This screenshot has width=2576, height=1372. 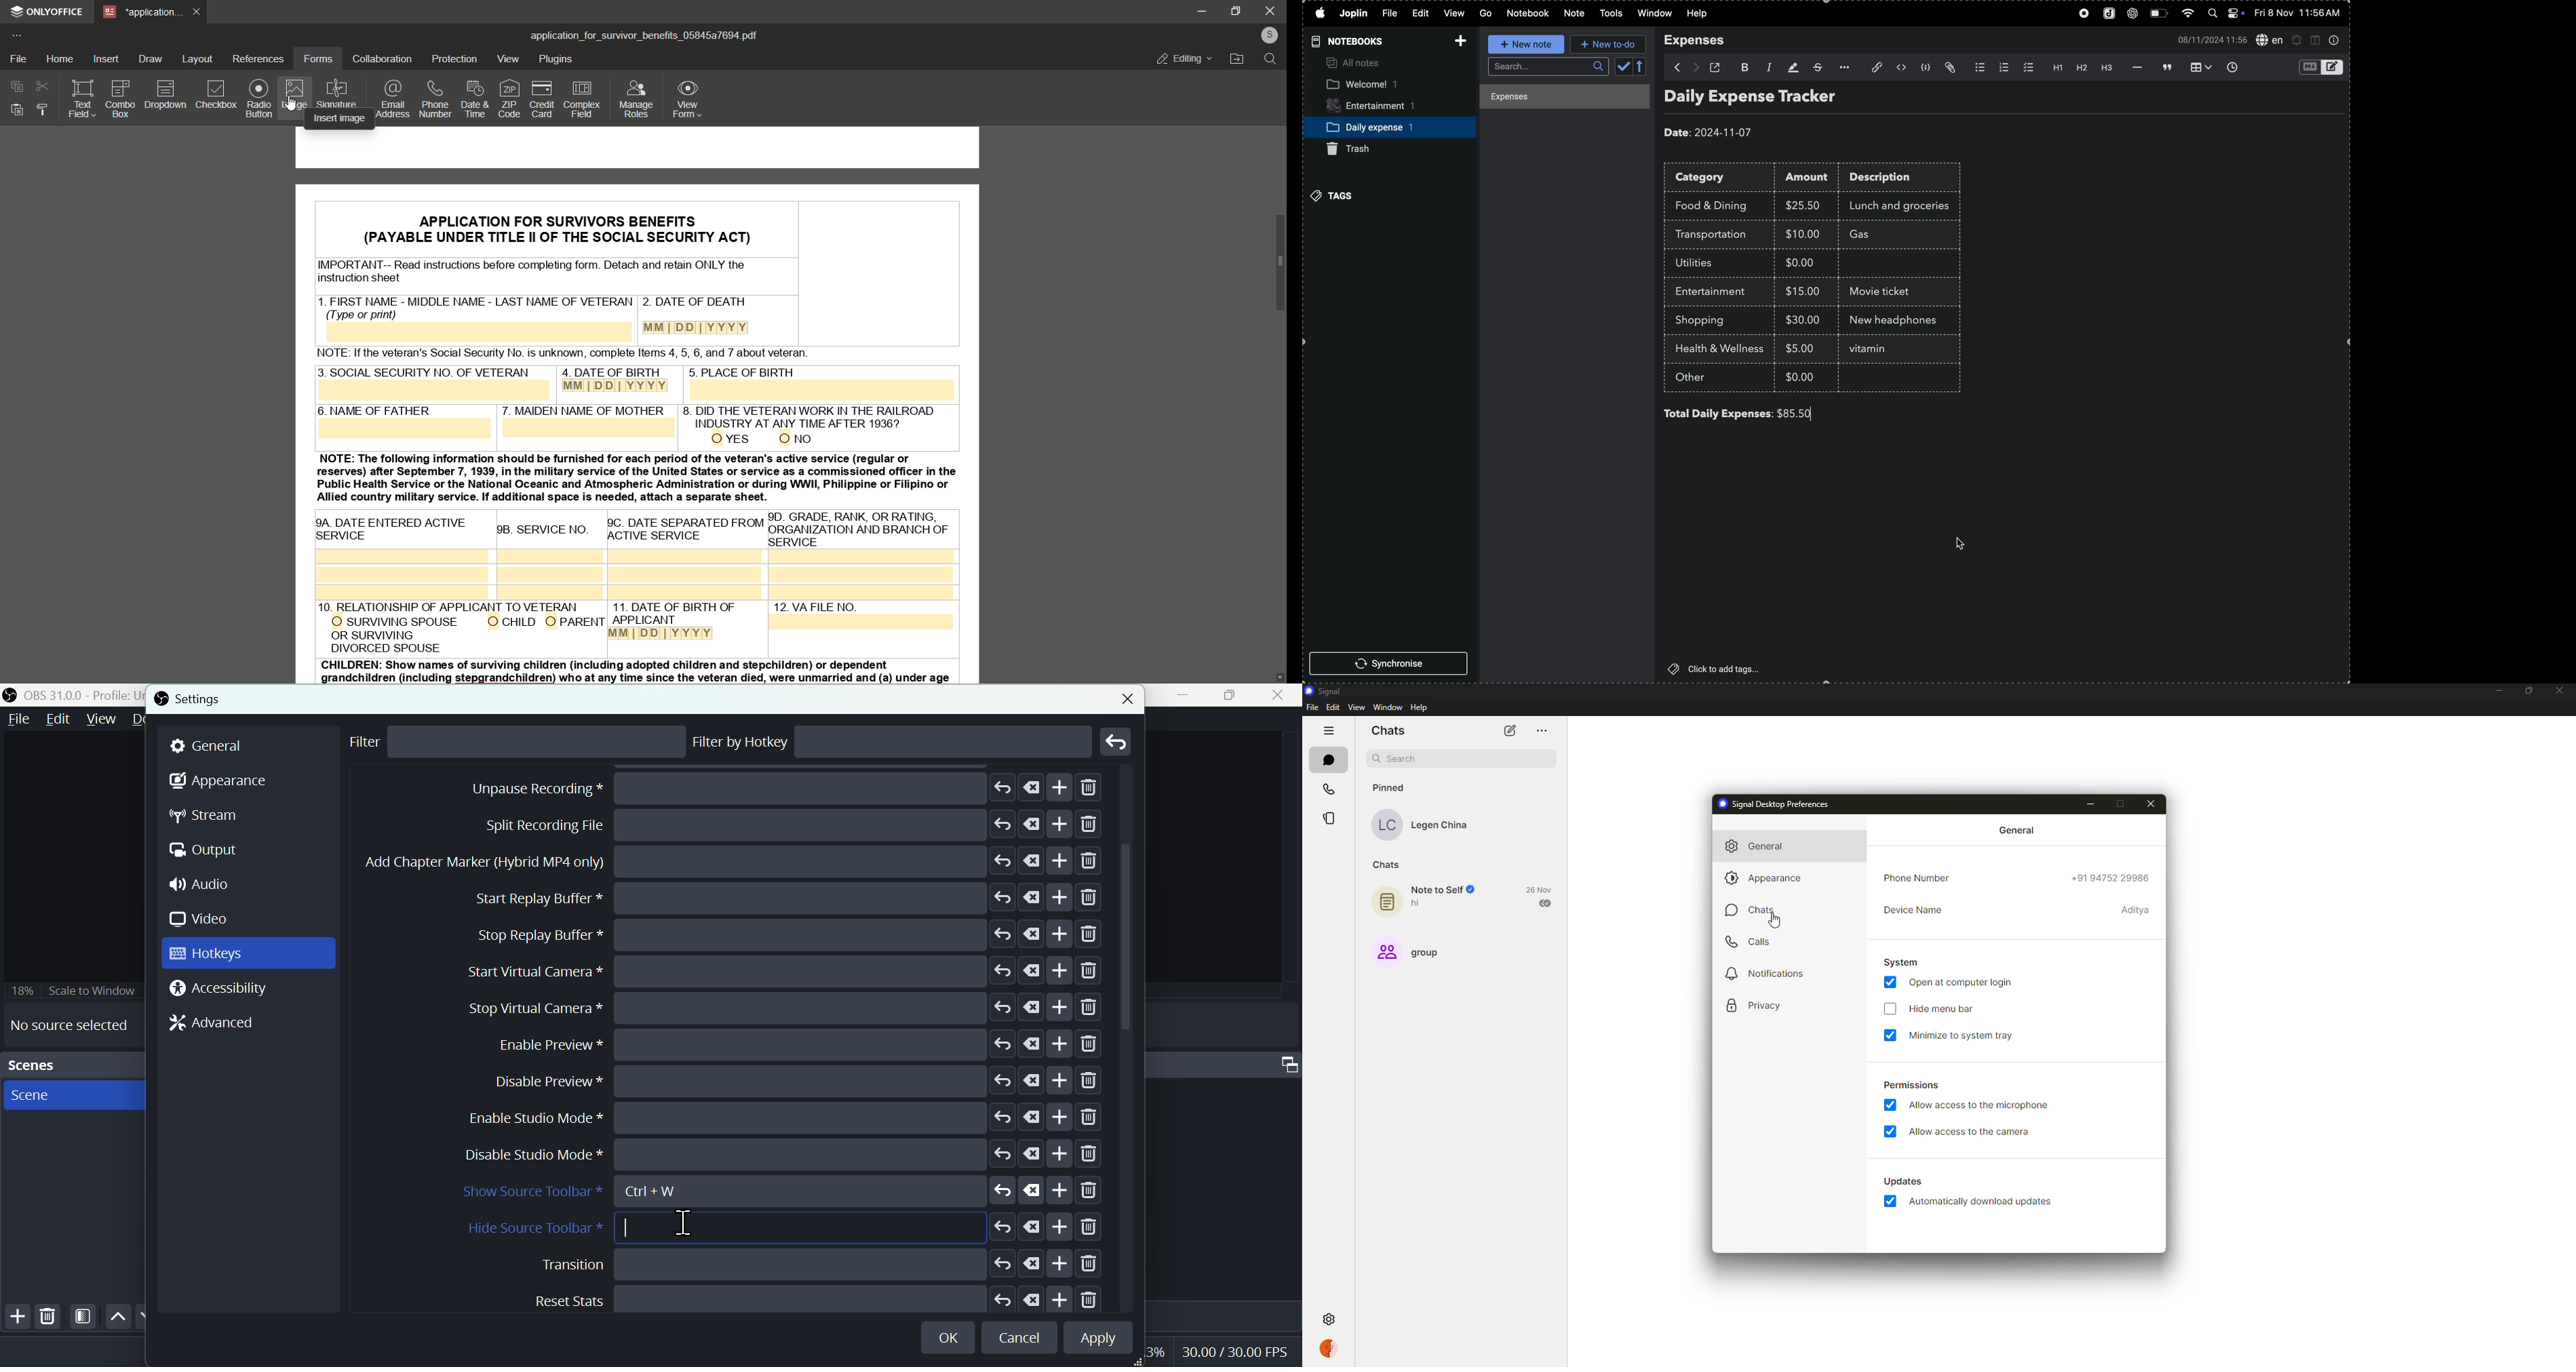 What do you see at coordinates (1717, 414) in the screenshot?
I see `total daily expenses` at bounding box center [1717, 414].